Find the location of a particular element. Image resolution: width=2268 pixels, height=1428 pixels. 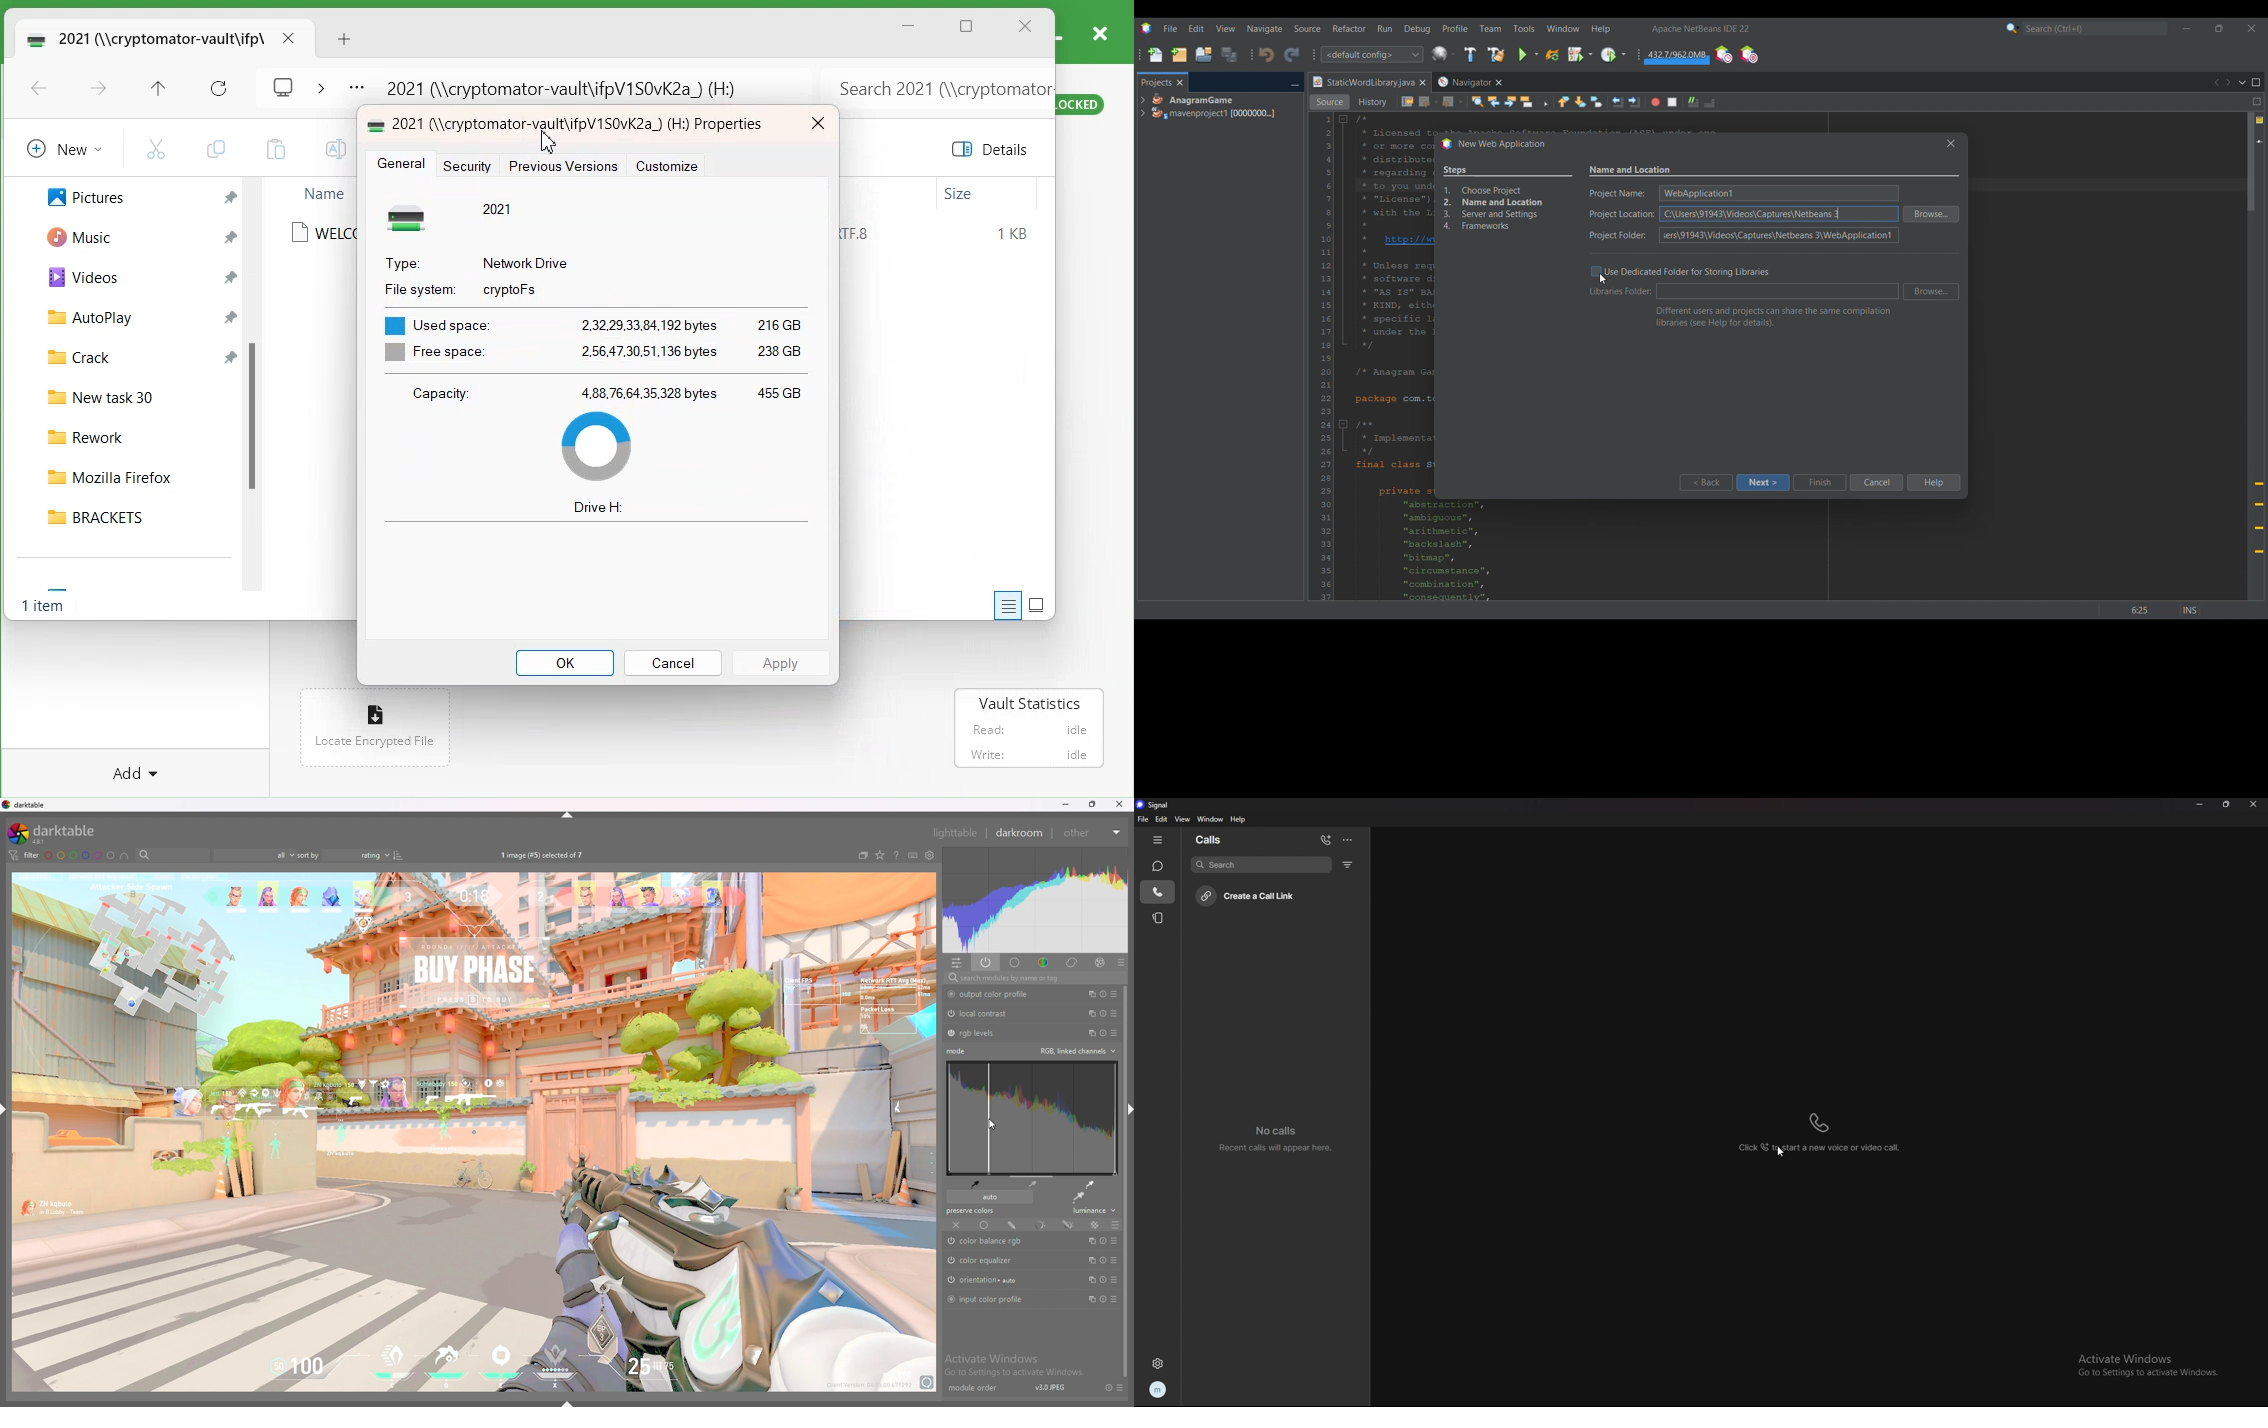

Auto Orientation is located at coordinates (988, 1282).